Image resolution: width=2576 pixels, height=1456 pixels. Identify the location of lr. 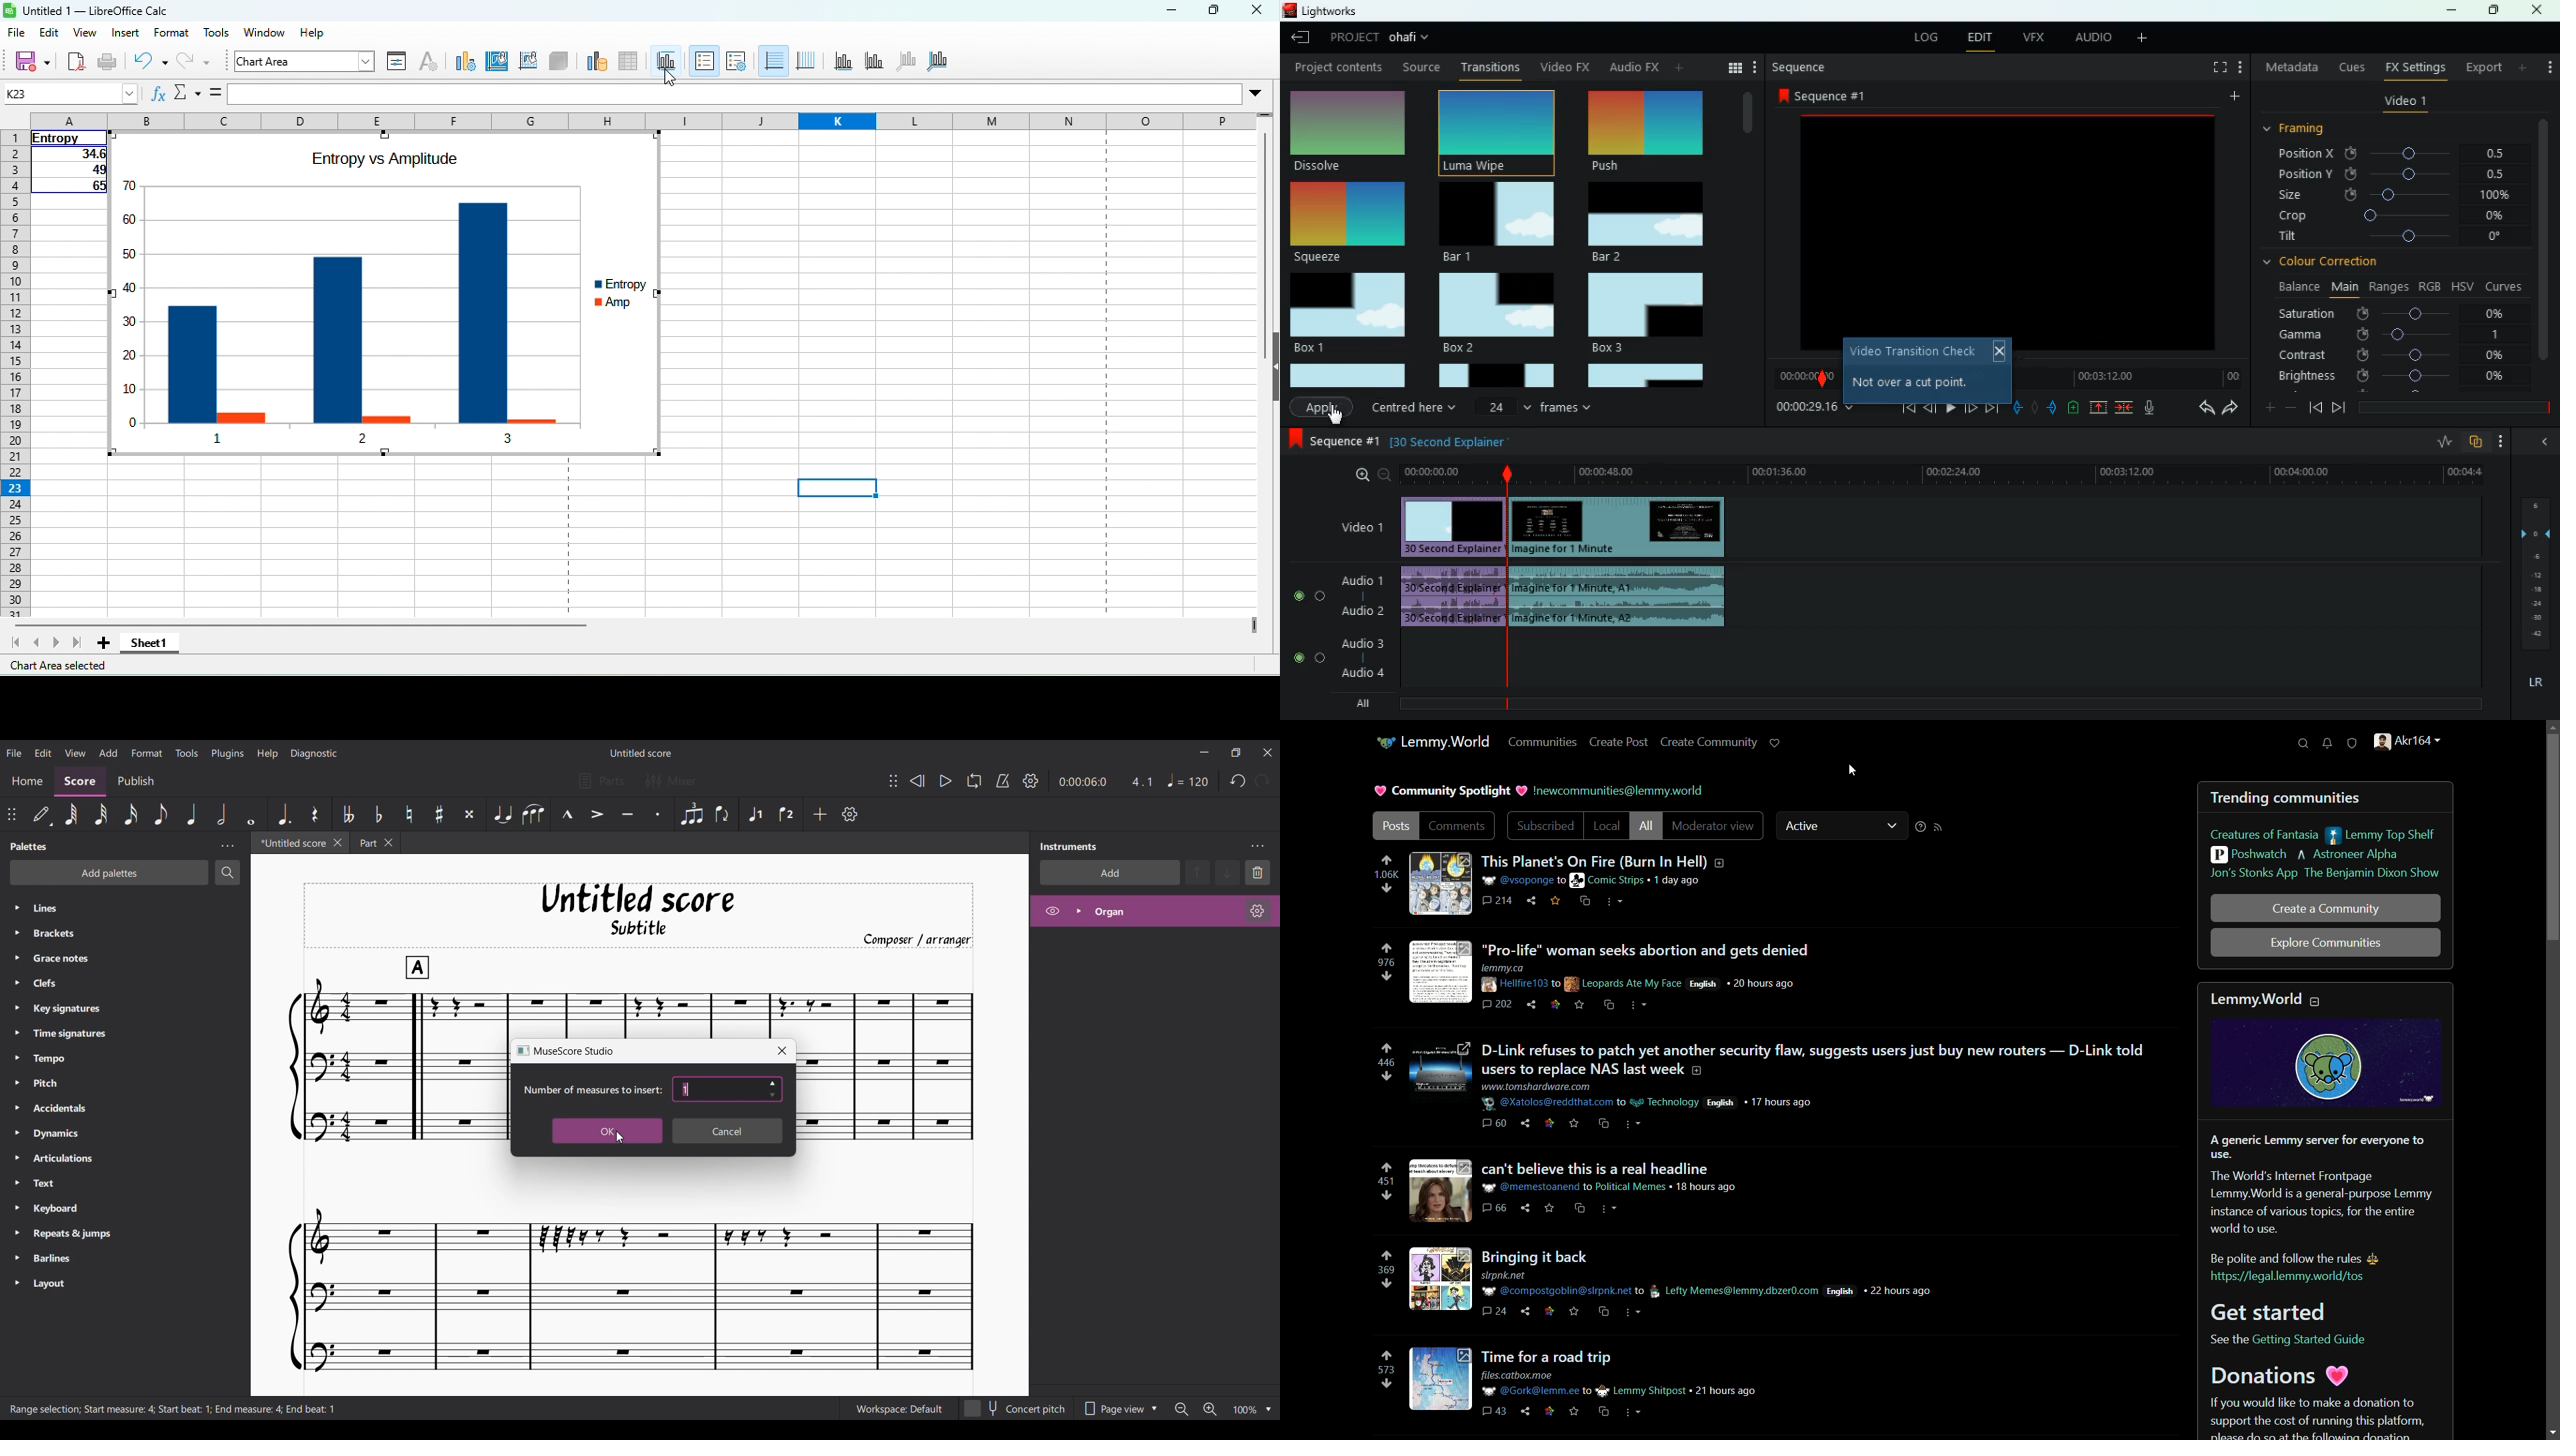
(2534, 683).